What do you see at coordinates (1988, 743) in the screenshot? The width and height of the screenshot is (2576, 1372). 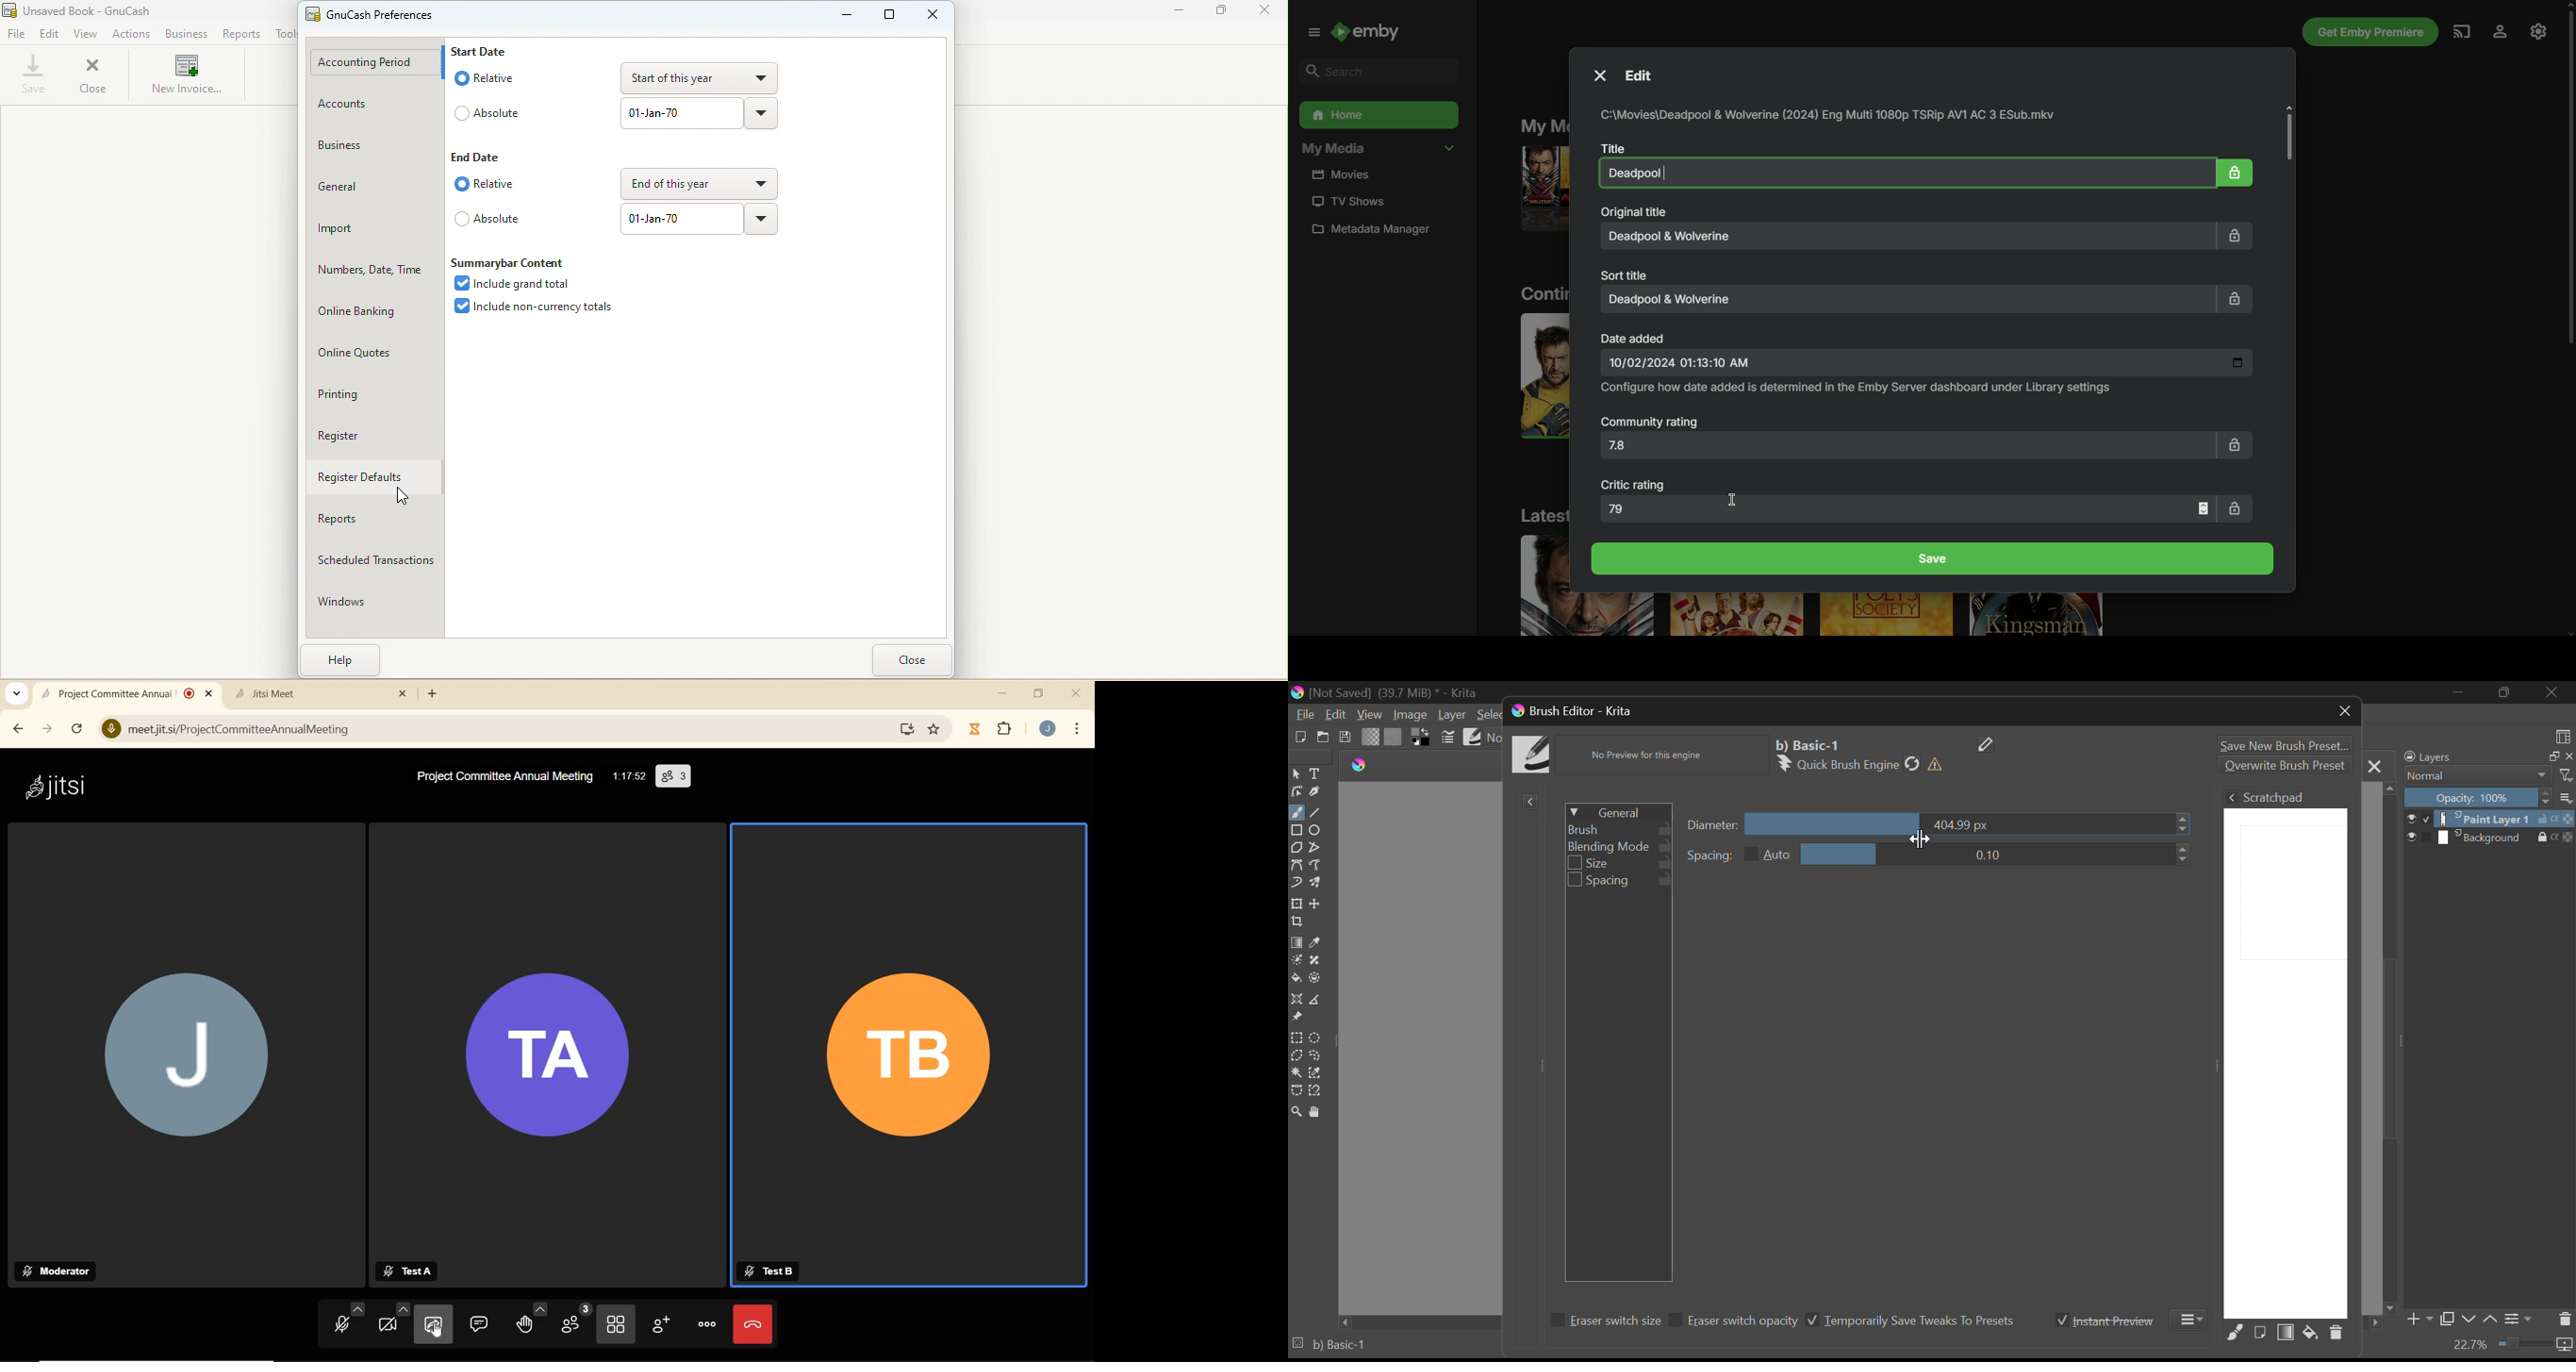 I see `Edit Name` at bounding box center [1988, 743].